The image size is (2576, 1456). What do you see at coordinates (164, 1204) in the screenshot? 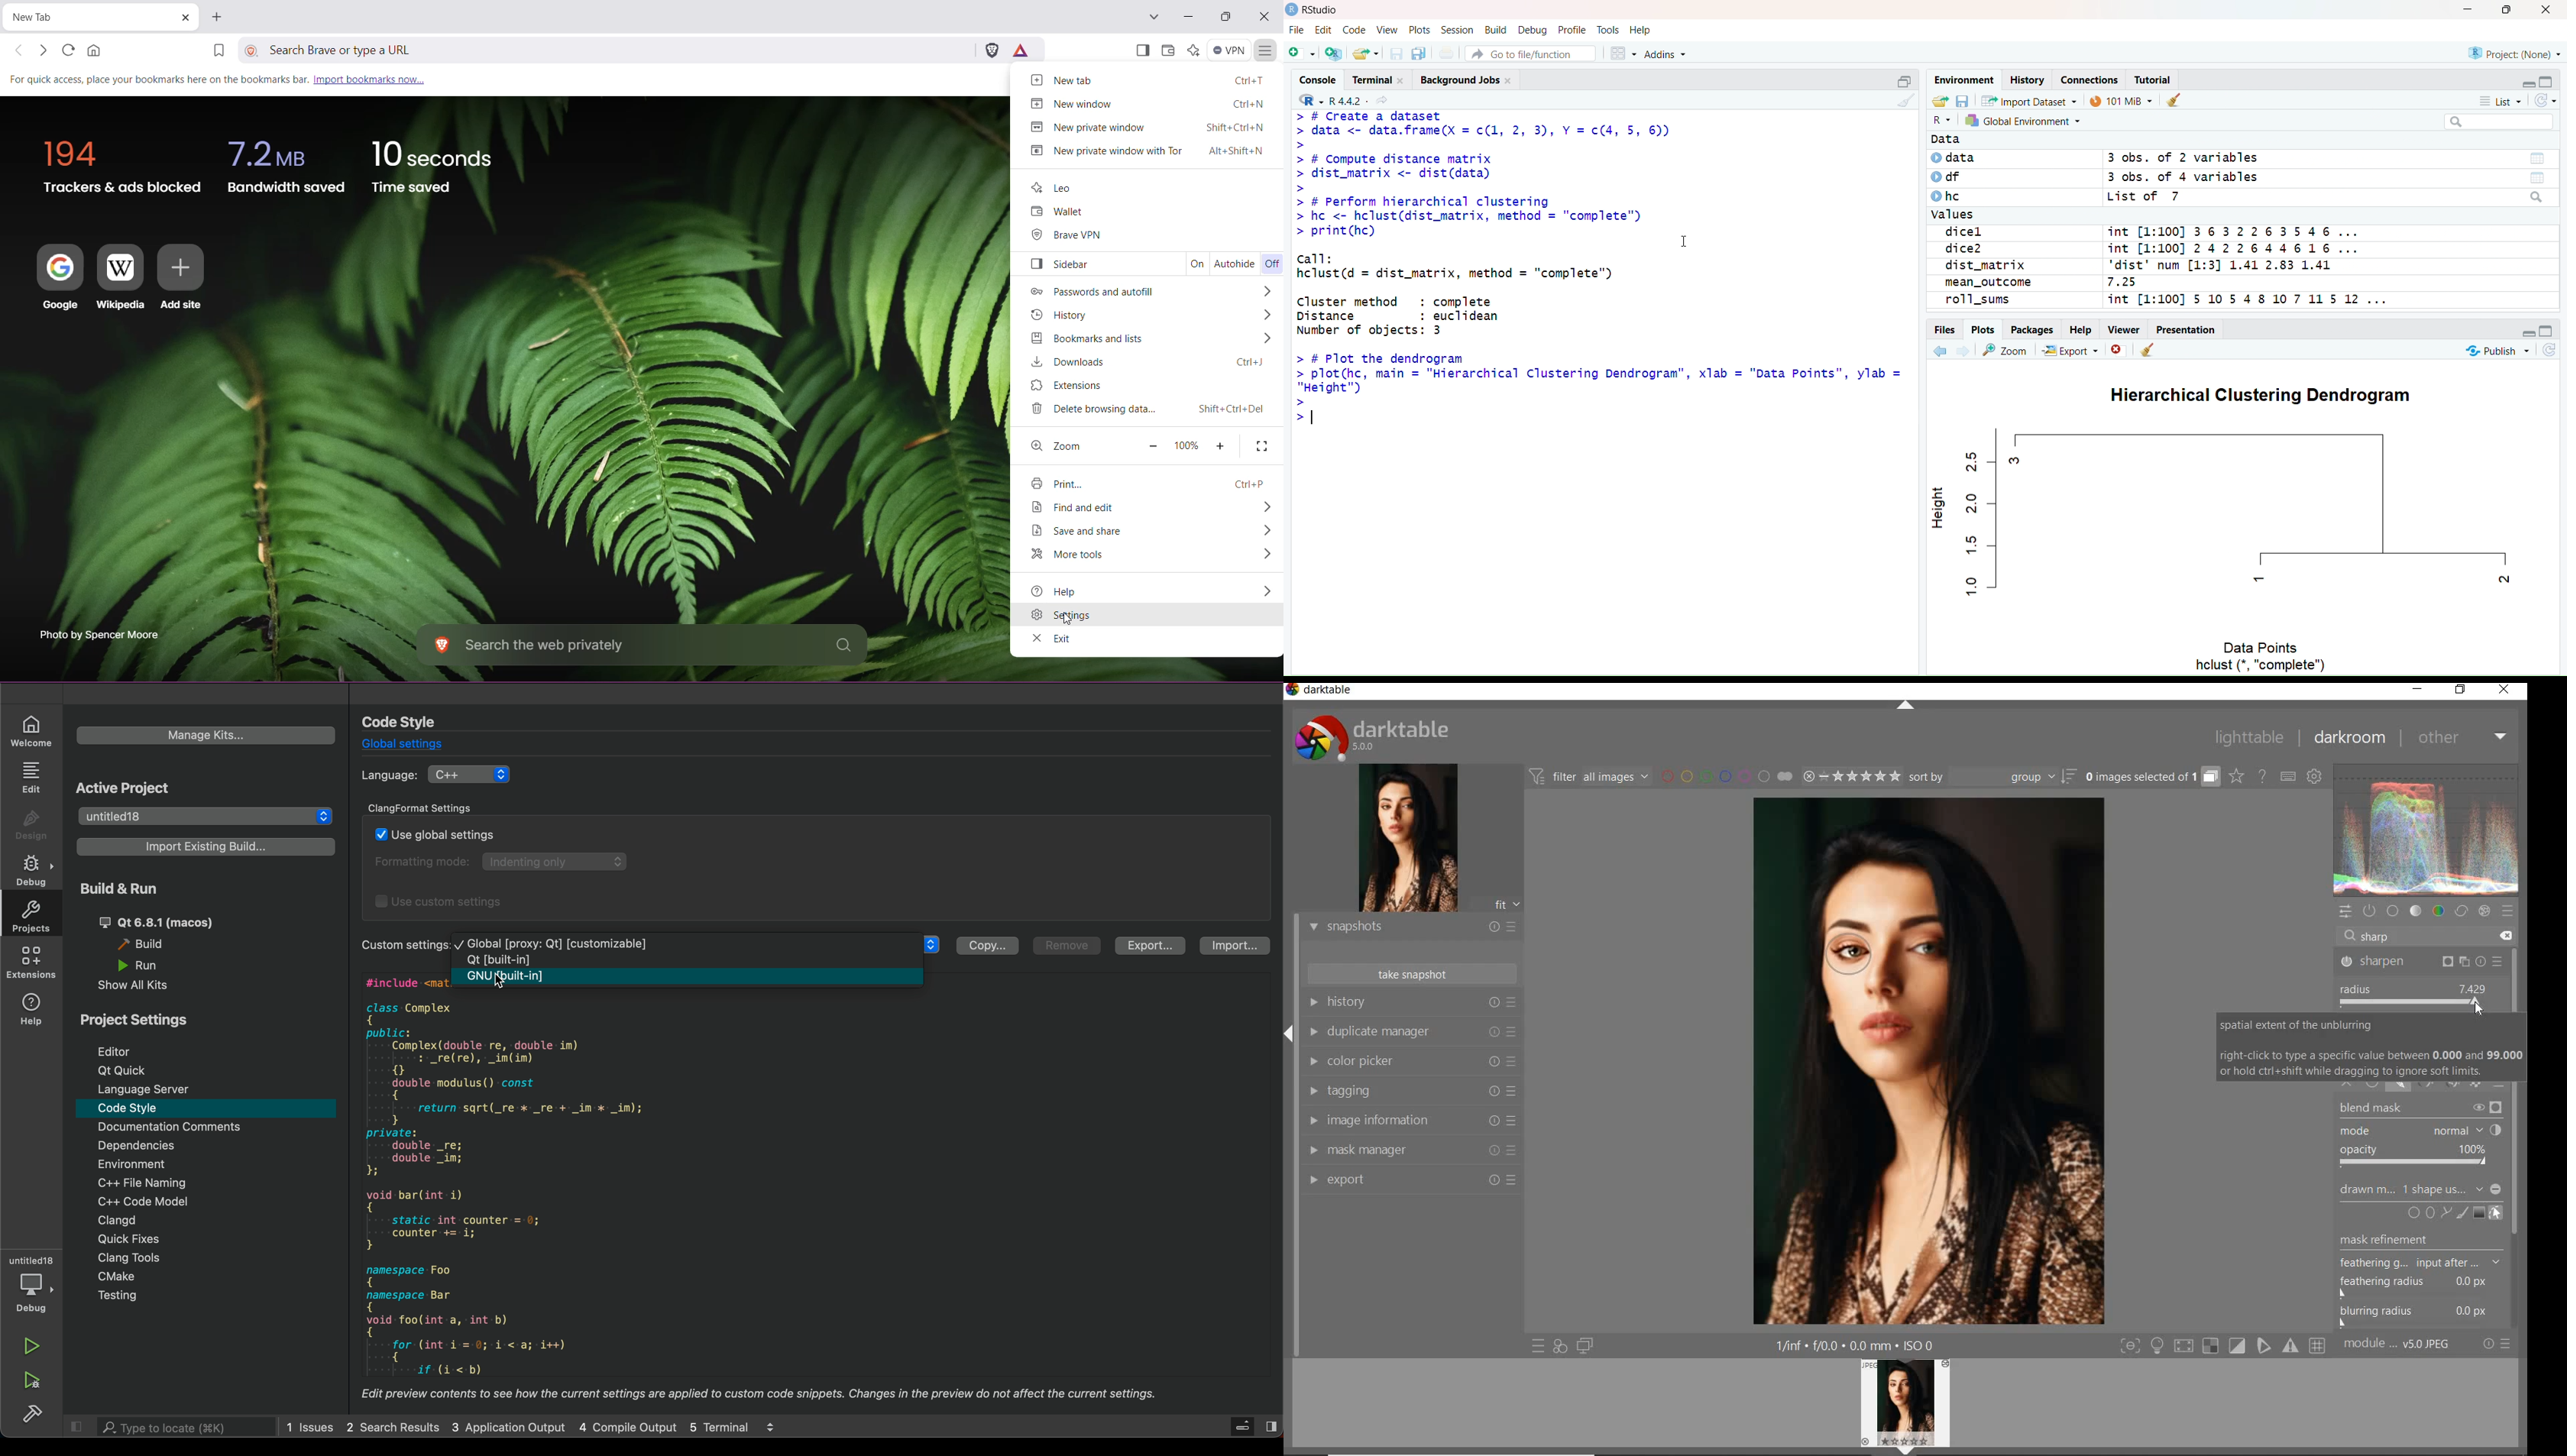
I see `C++ code model ` at bounding box center [164, 1204].